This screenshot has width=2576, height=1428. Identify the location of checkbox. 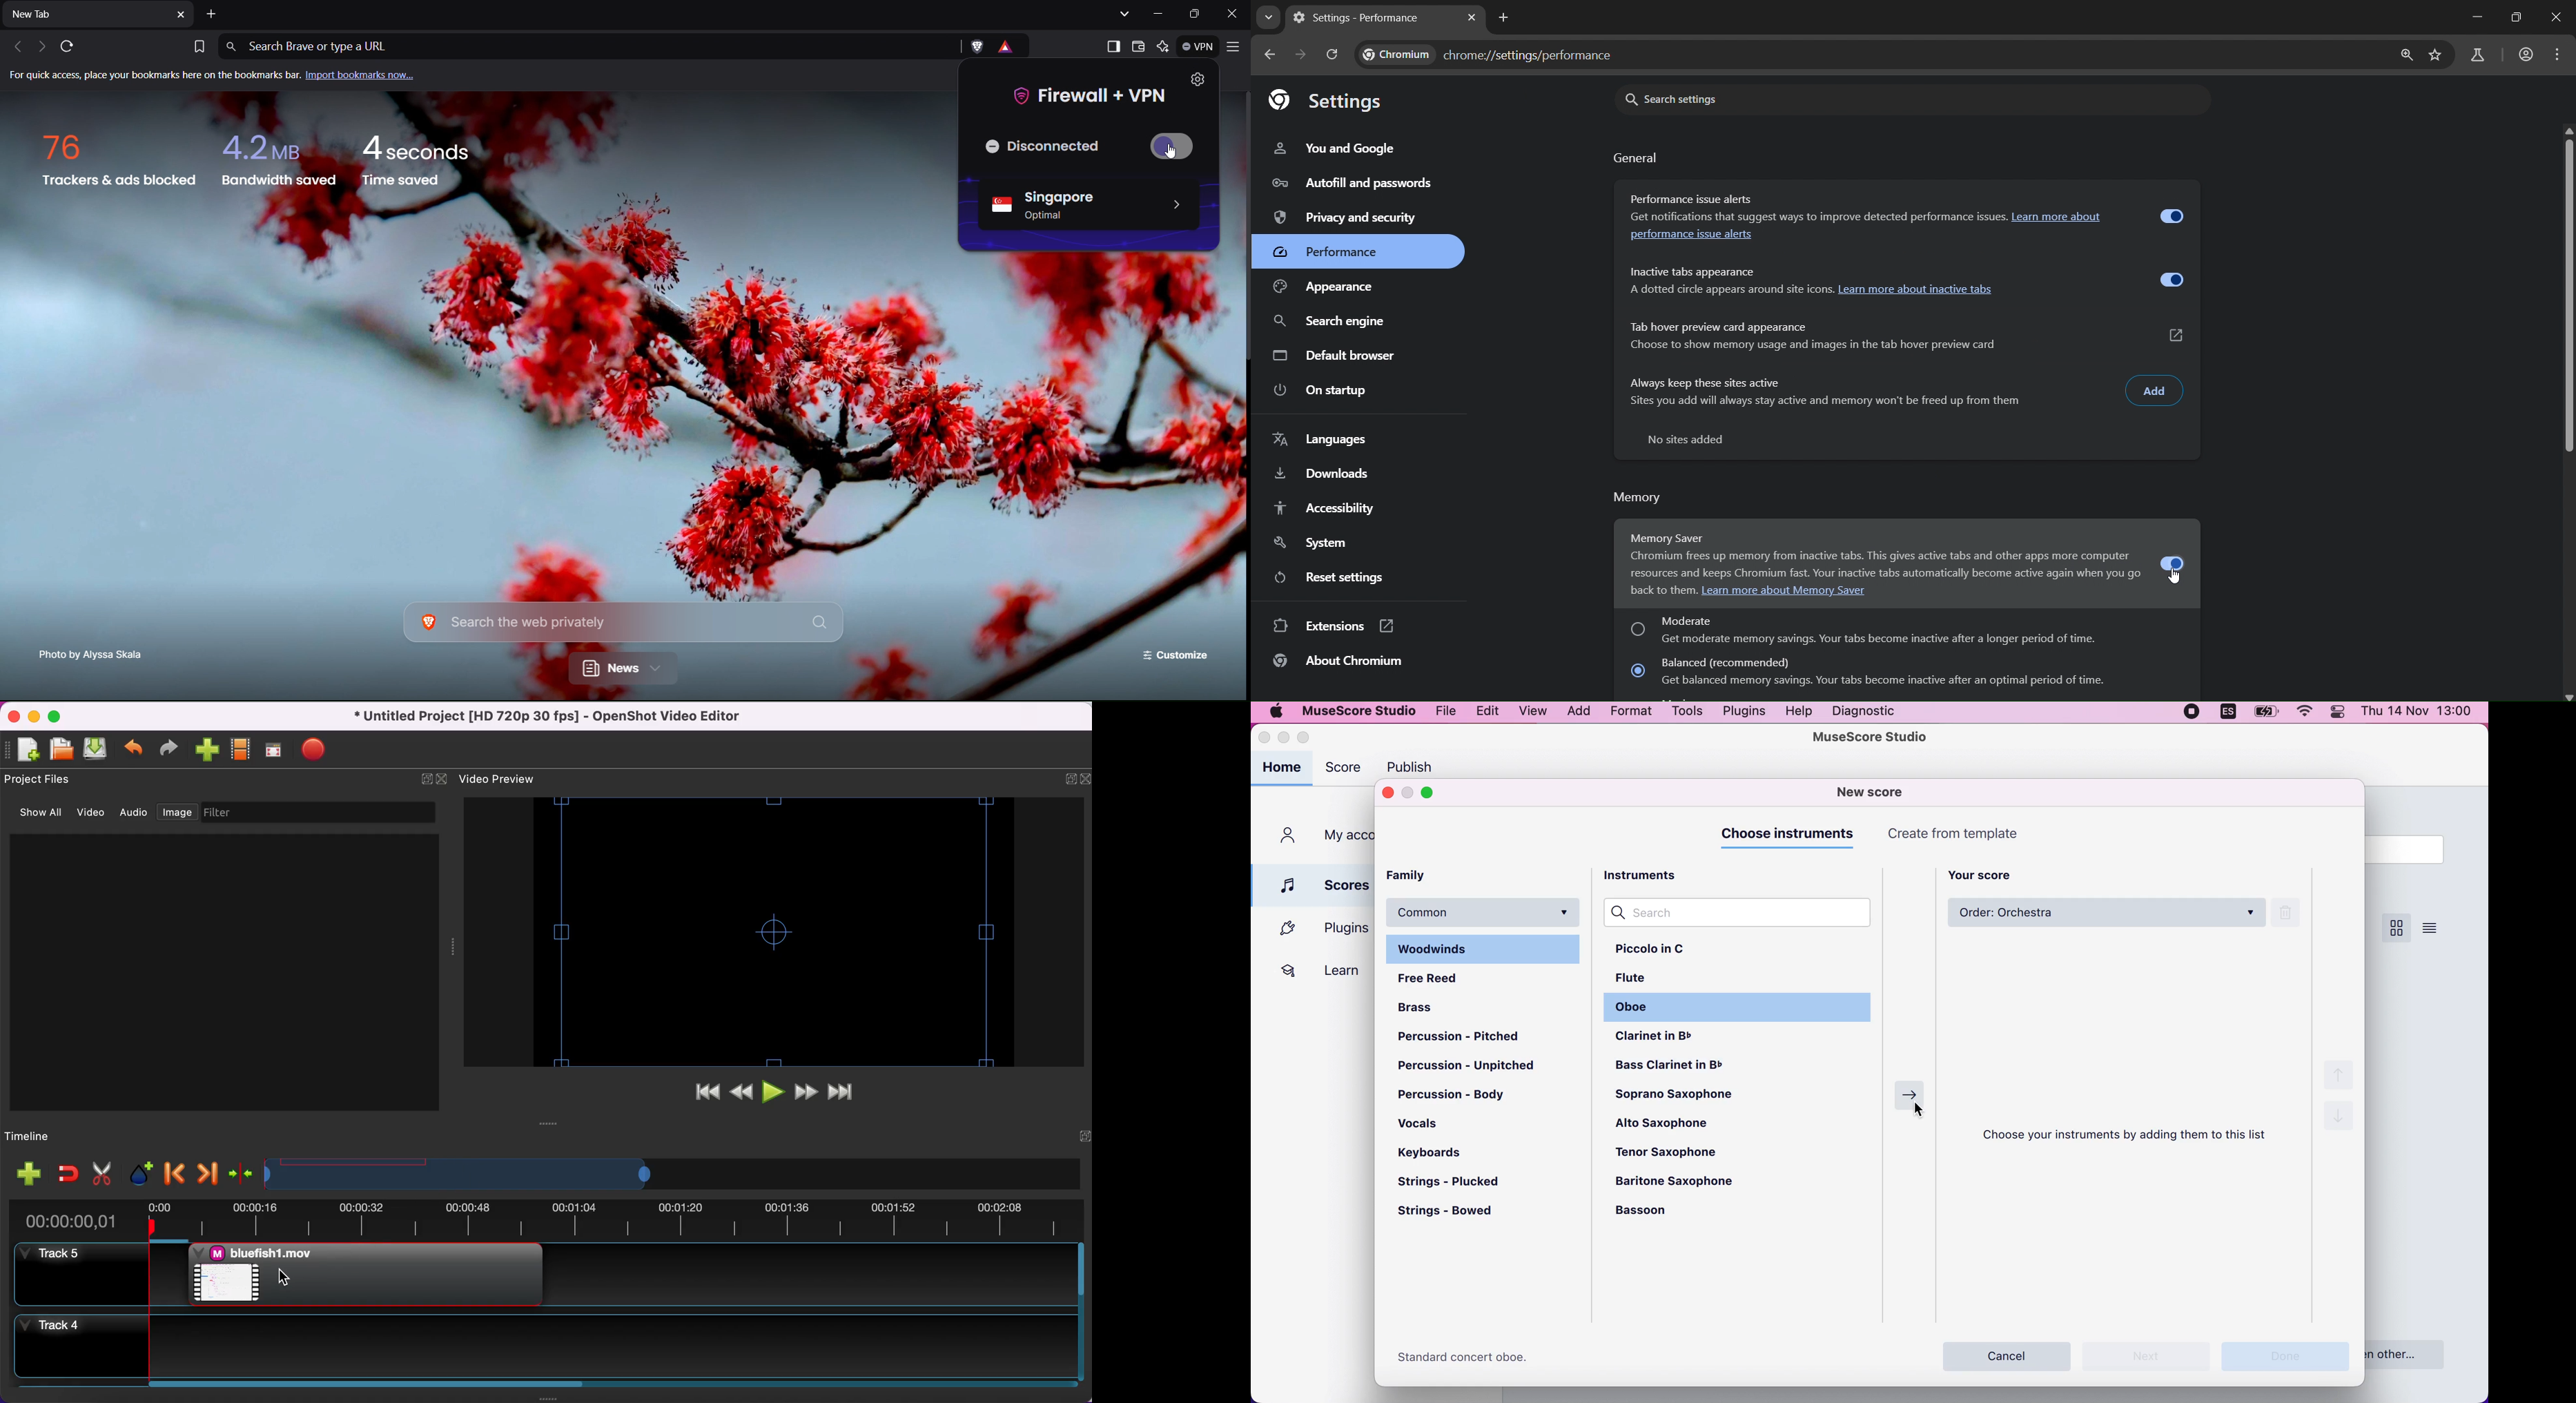
(1635, 630).